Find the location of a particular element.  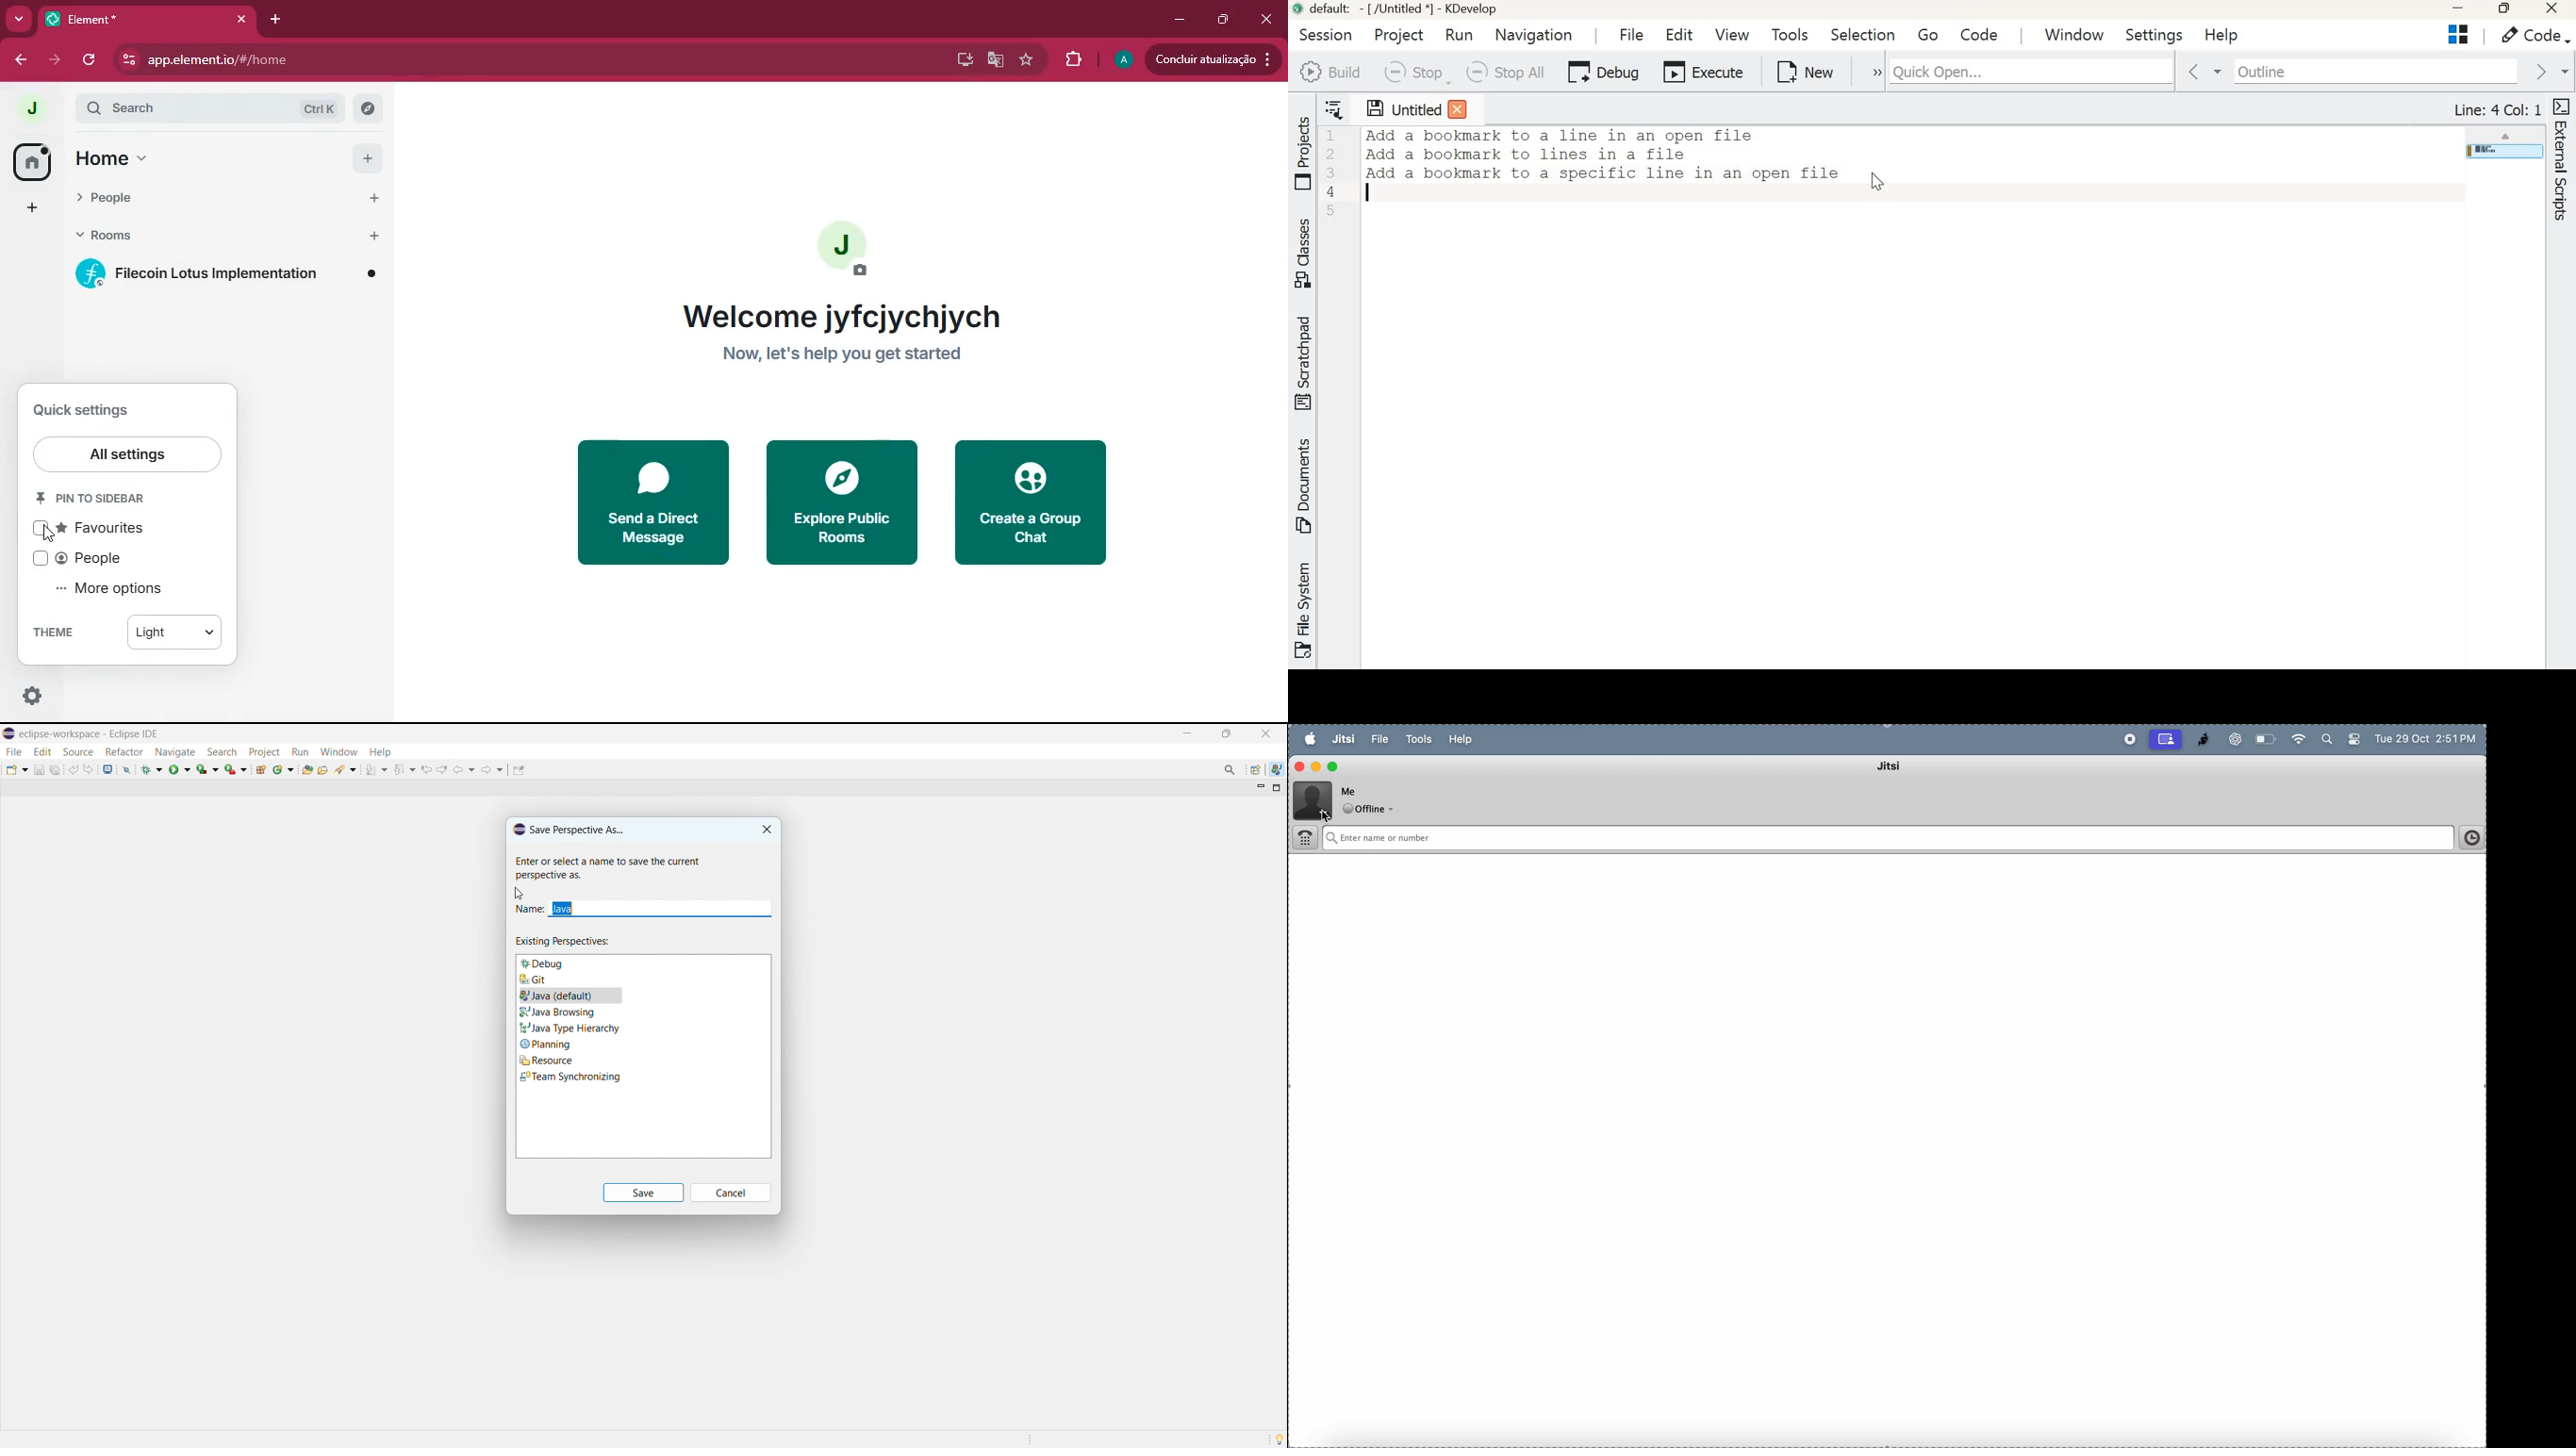

people is located at coordinates (194, 200).